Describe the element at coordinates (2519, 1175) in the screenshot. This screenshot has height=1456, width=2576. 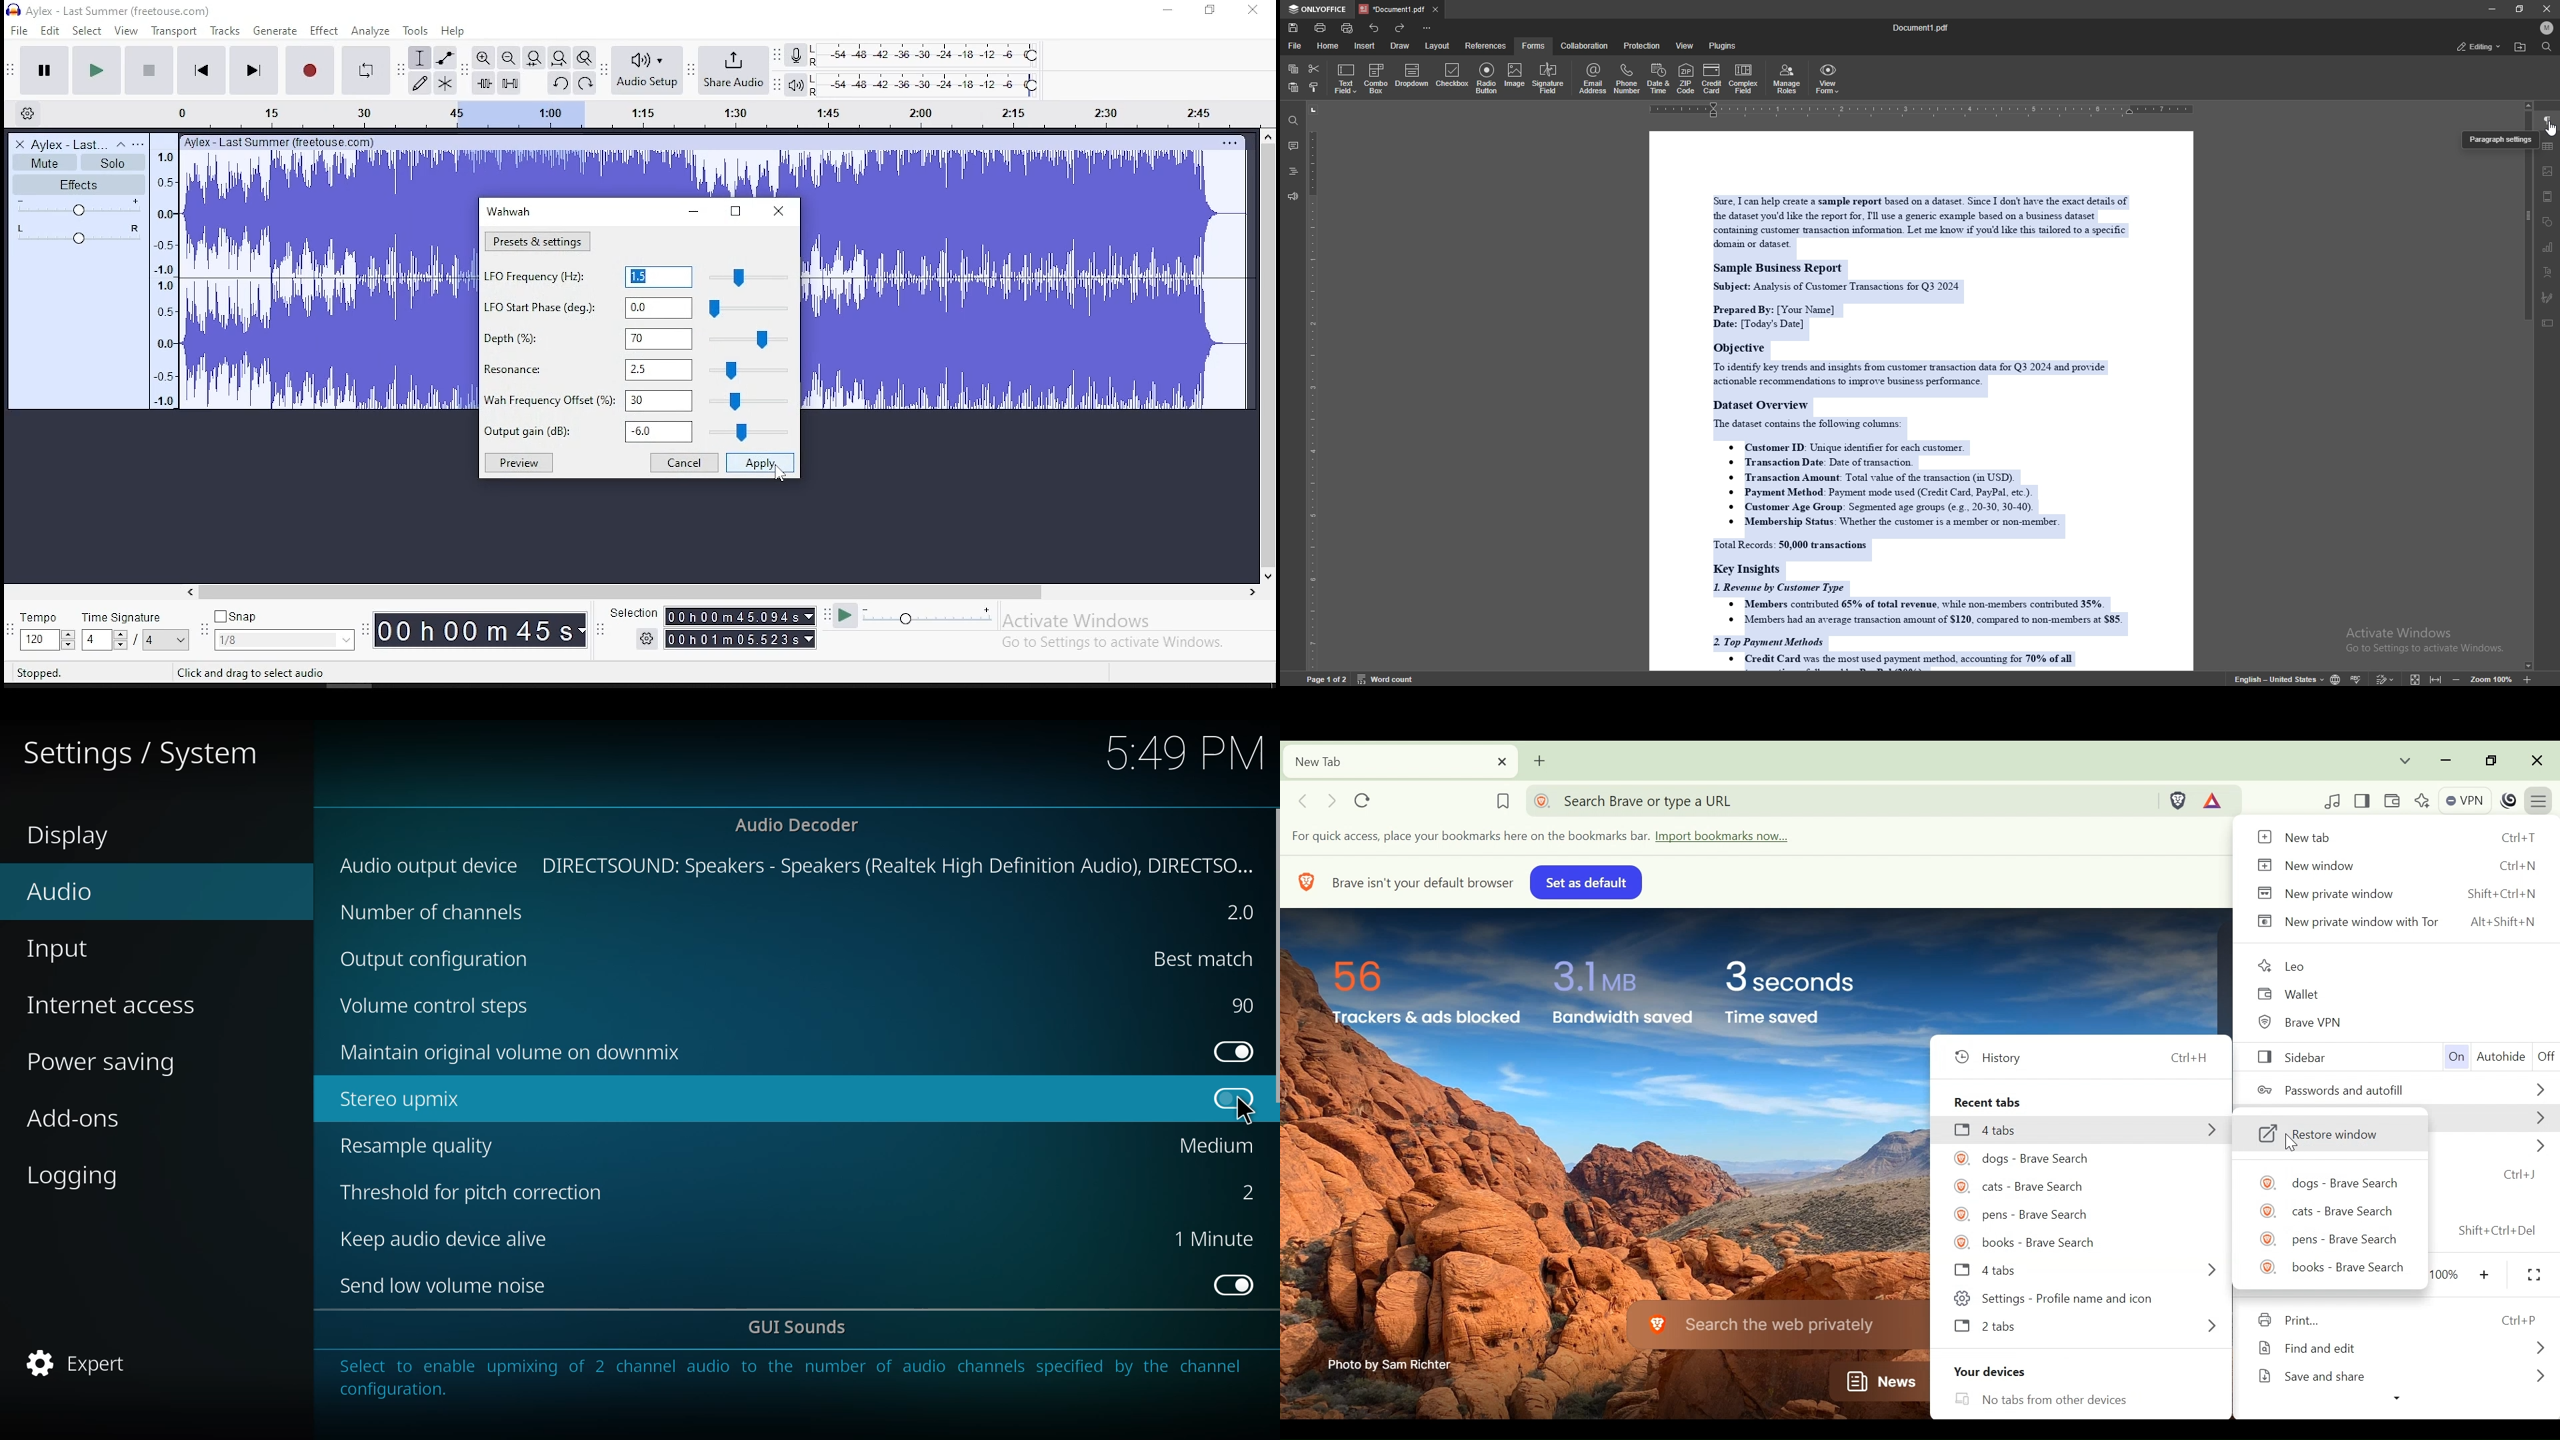
I see `Ctrl+)` at that location.